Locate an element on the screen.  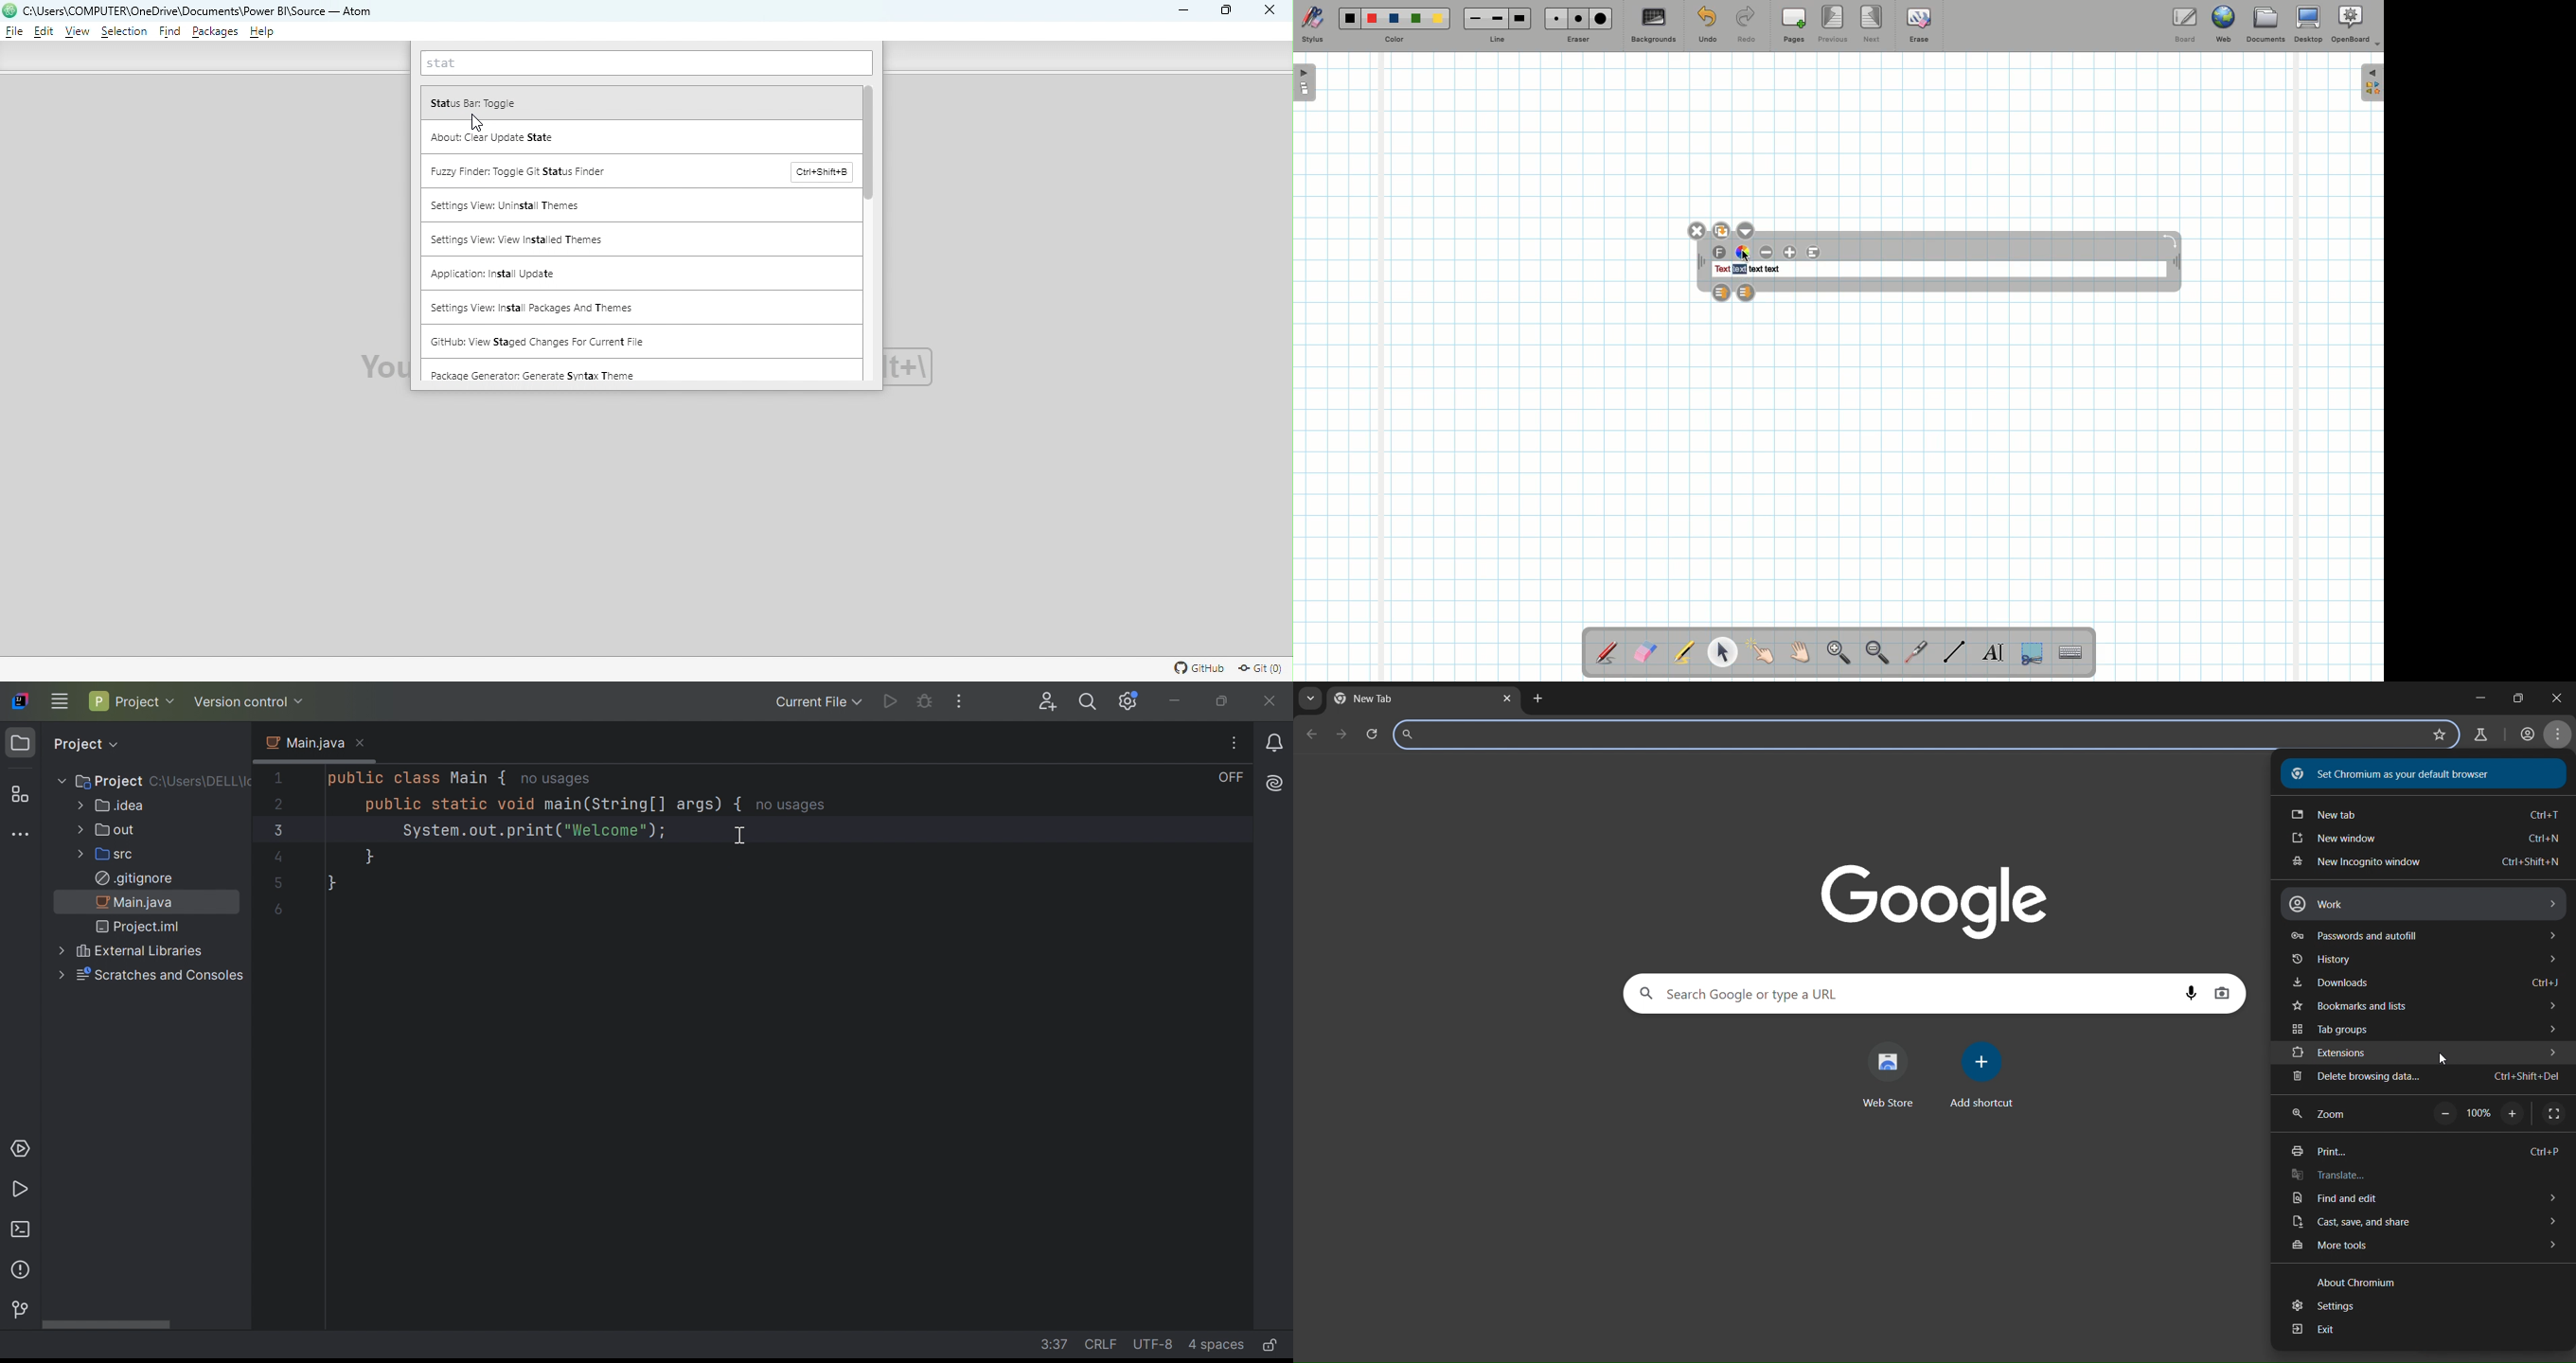
Current file is located at coordinates (816, 703).